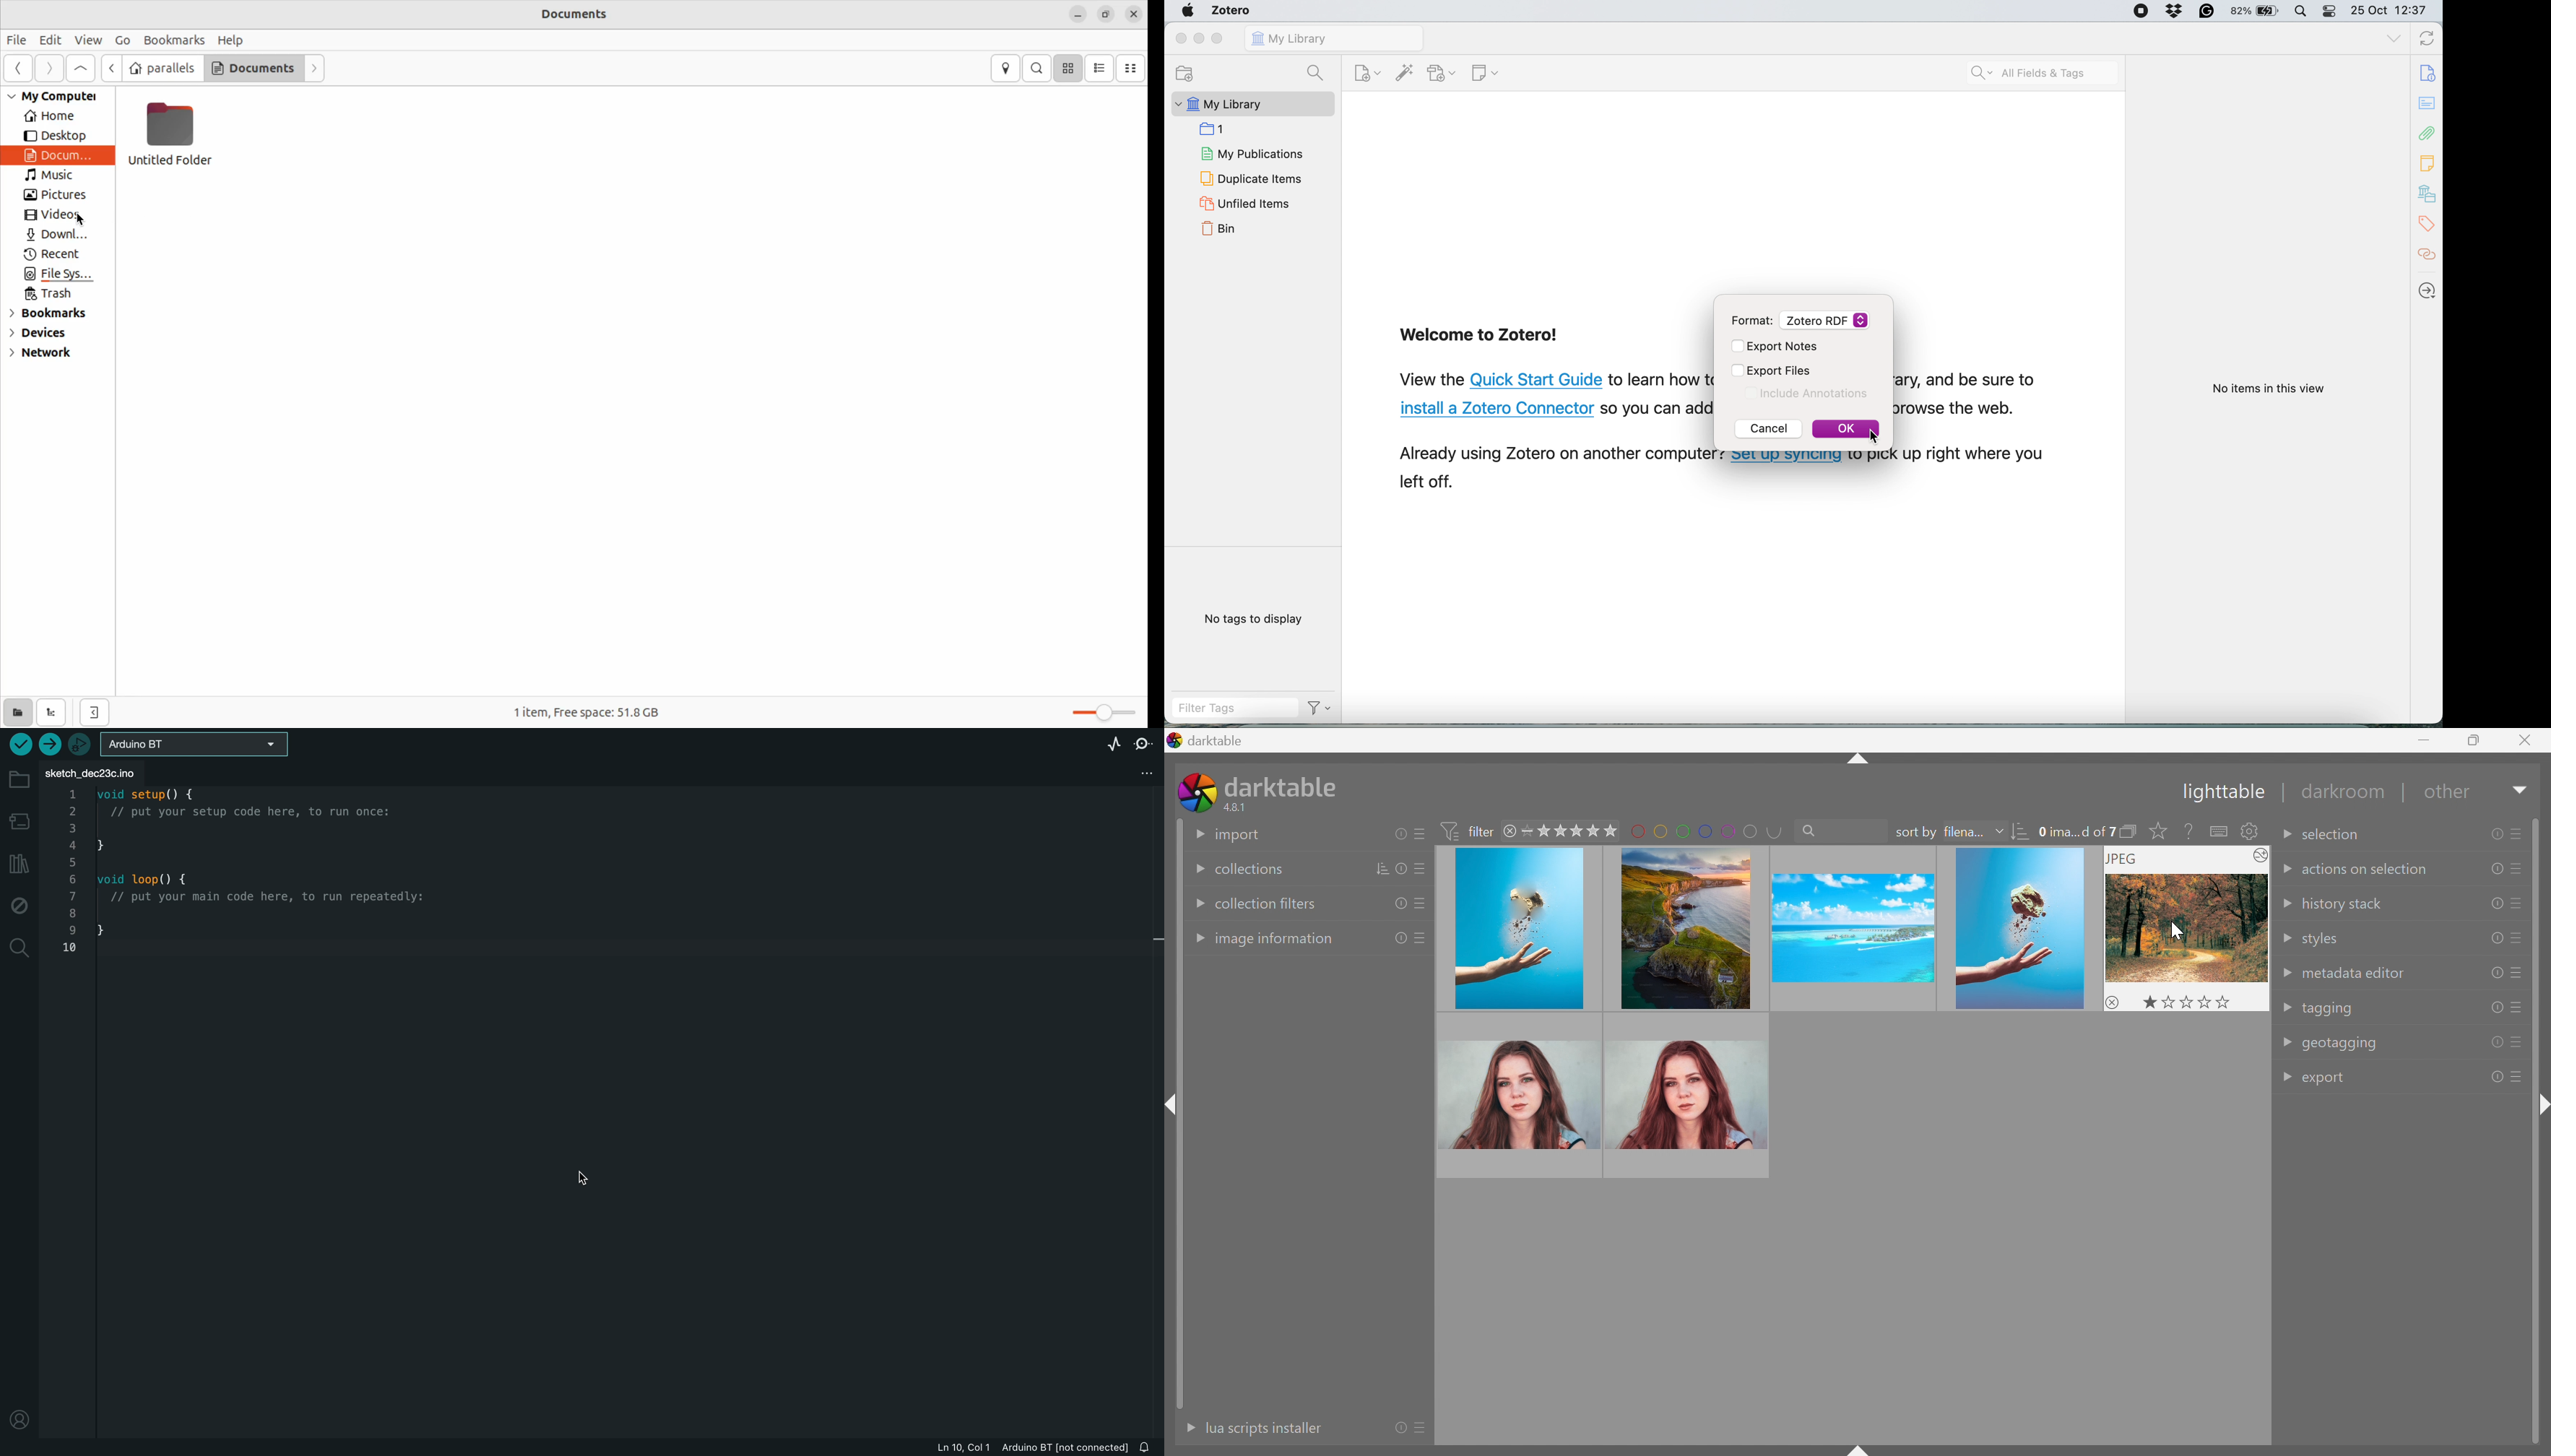  Describe the element at coordinates (1315, 72) in the screenshot. I see `search` at that location.